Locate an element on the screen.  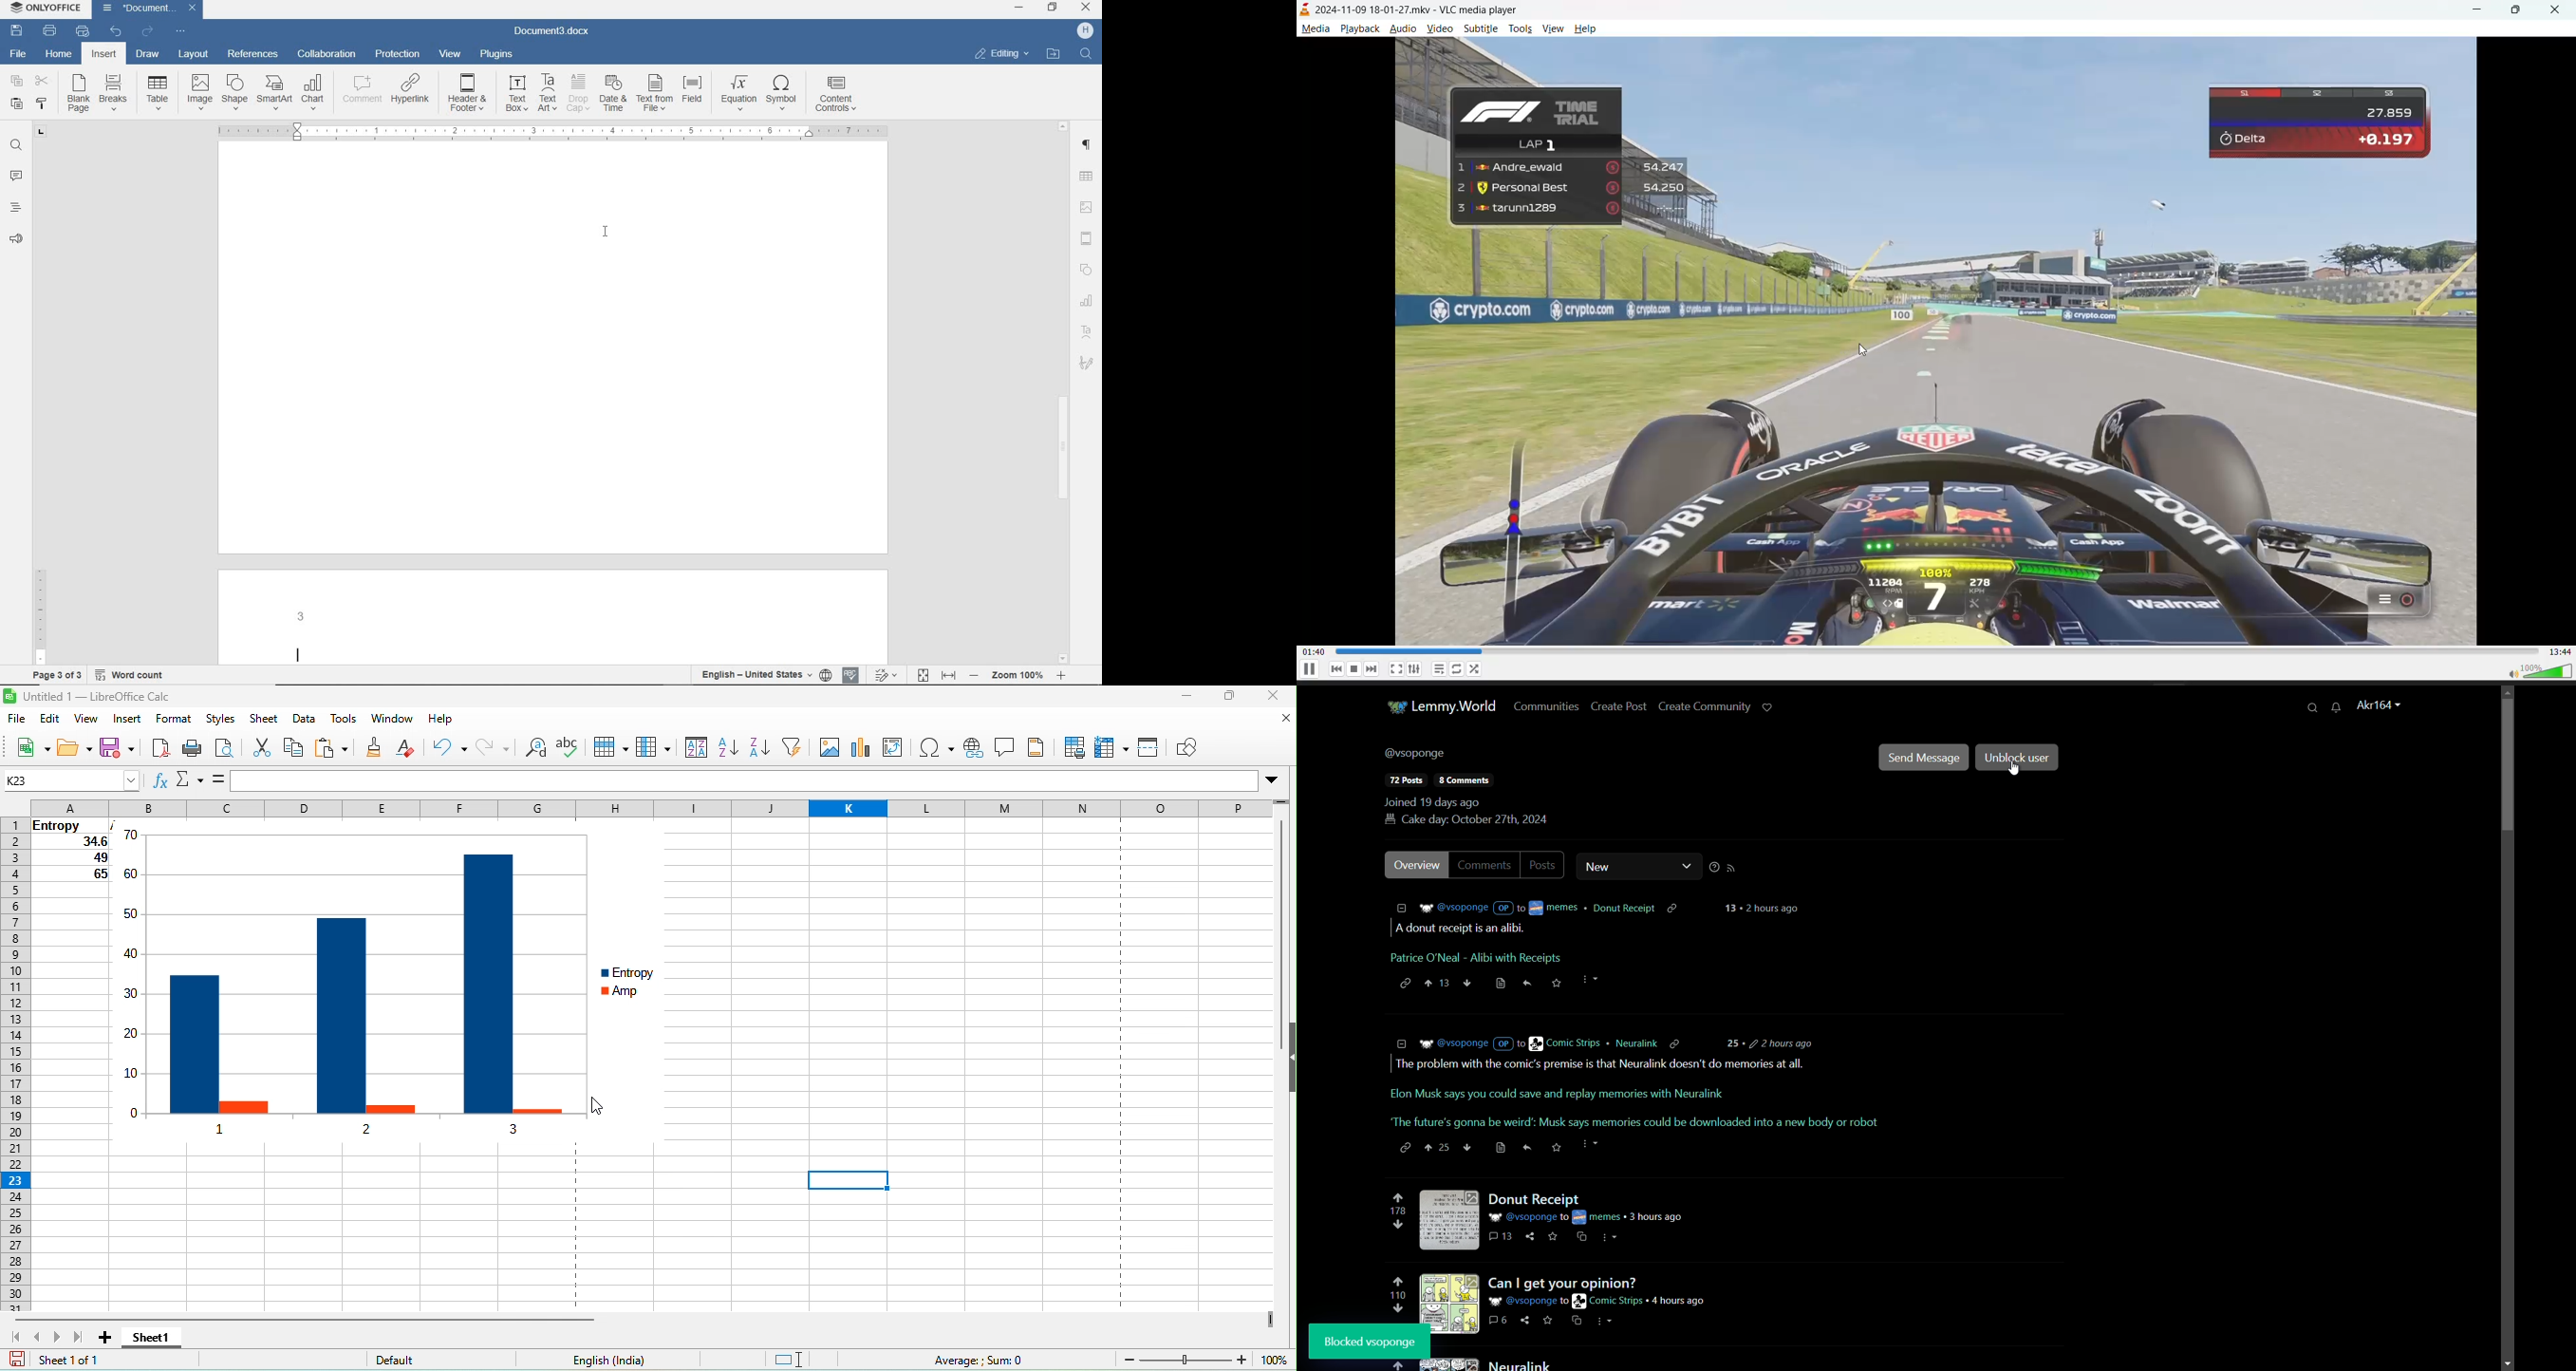
COMMENT is located at coordinates (360, 93).